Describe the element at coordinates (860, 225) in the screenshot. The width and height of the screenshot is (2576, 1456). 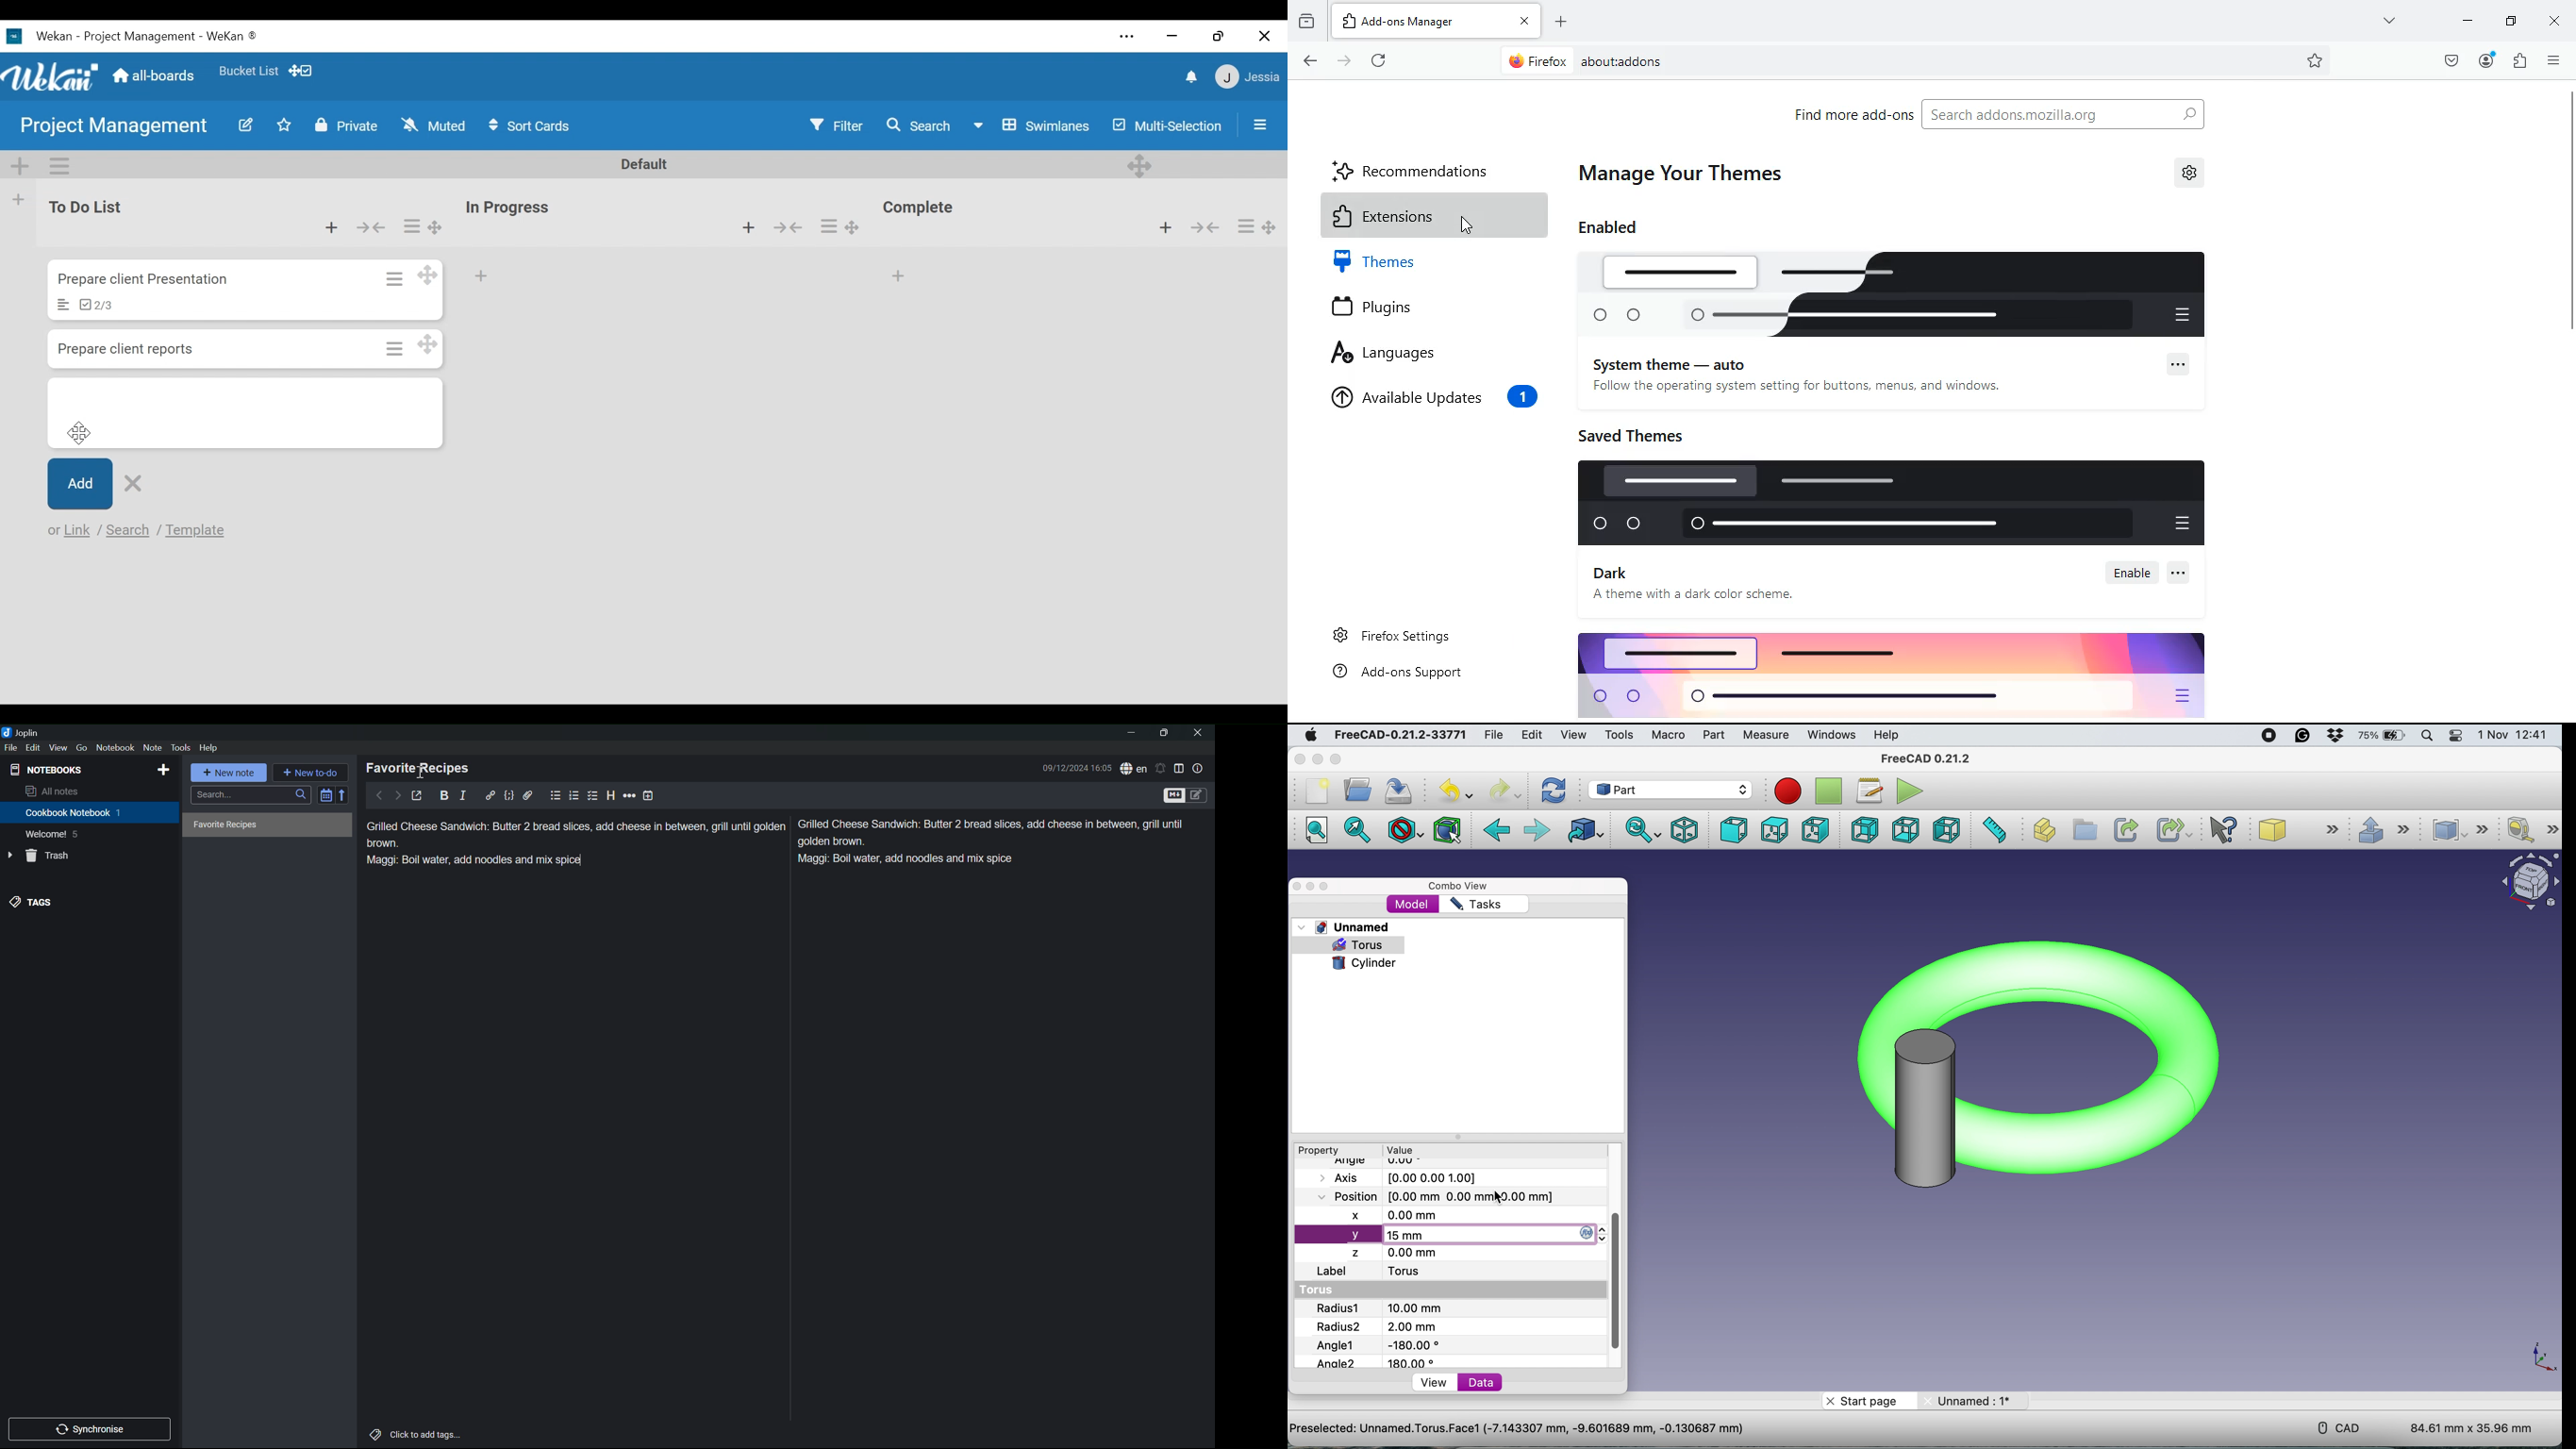
I see `Desktop drag handle` at that location.